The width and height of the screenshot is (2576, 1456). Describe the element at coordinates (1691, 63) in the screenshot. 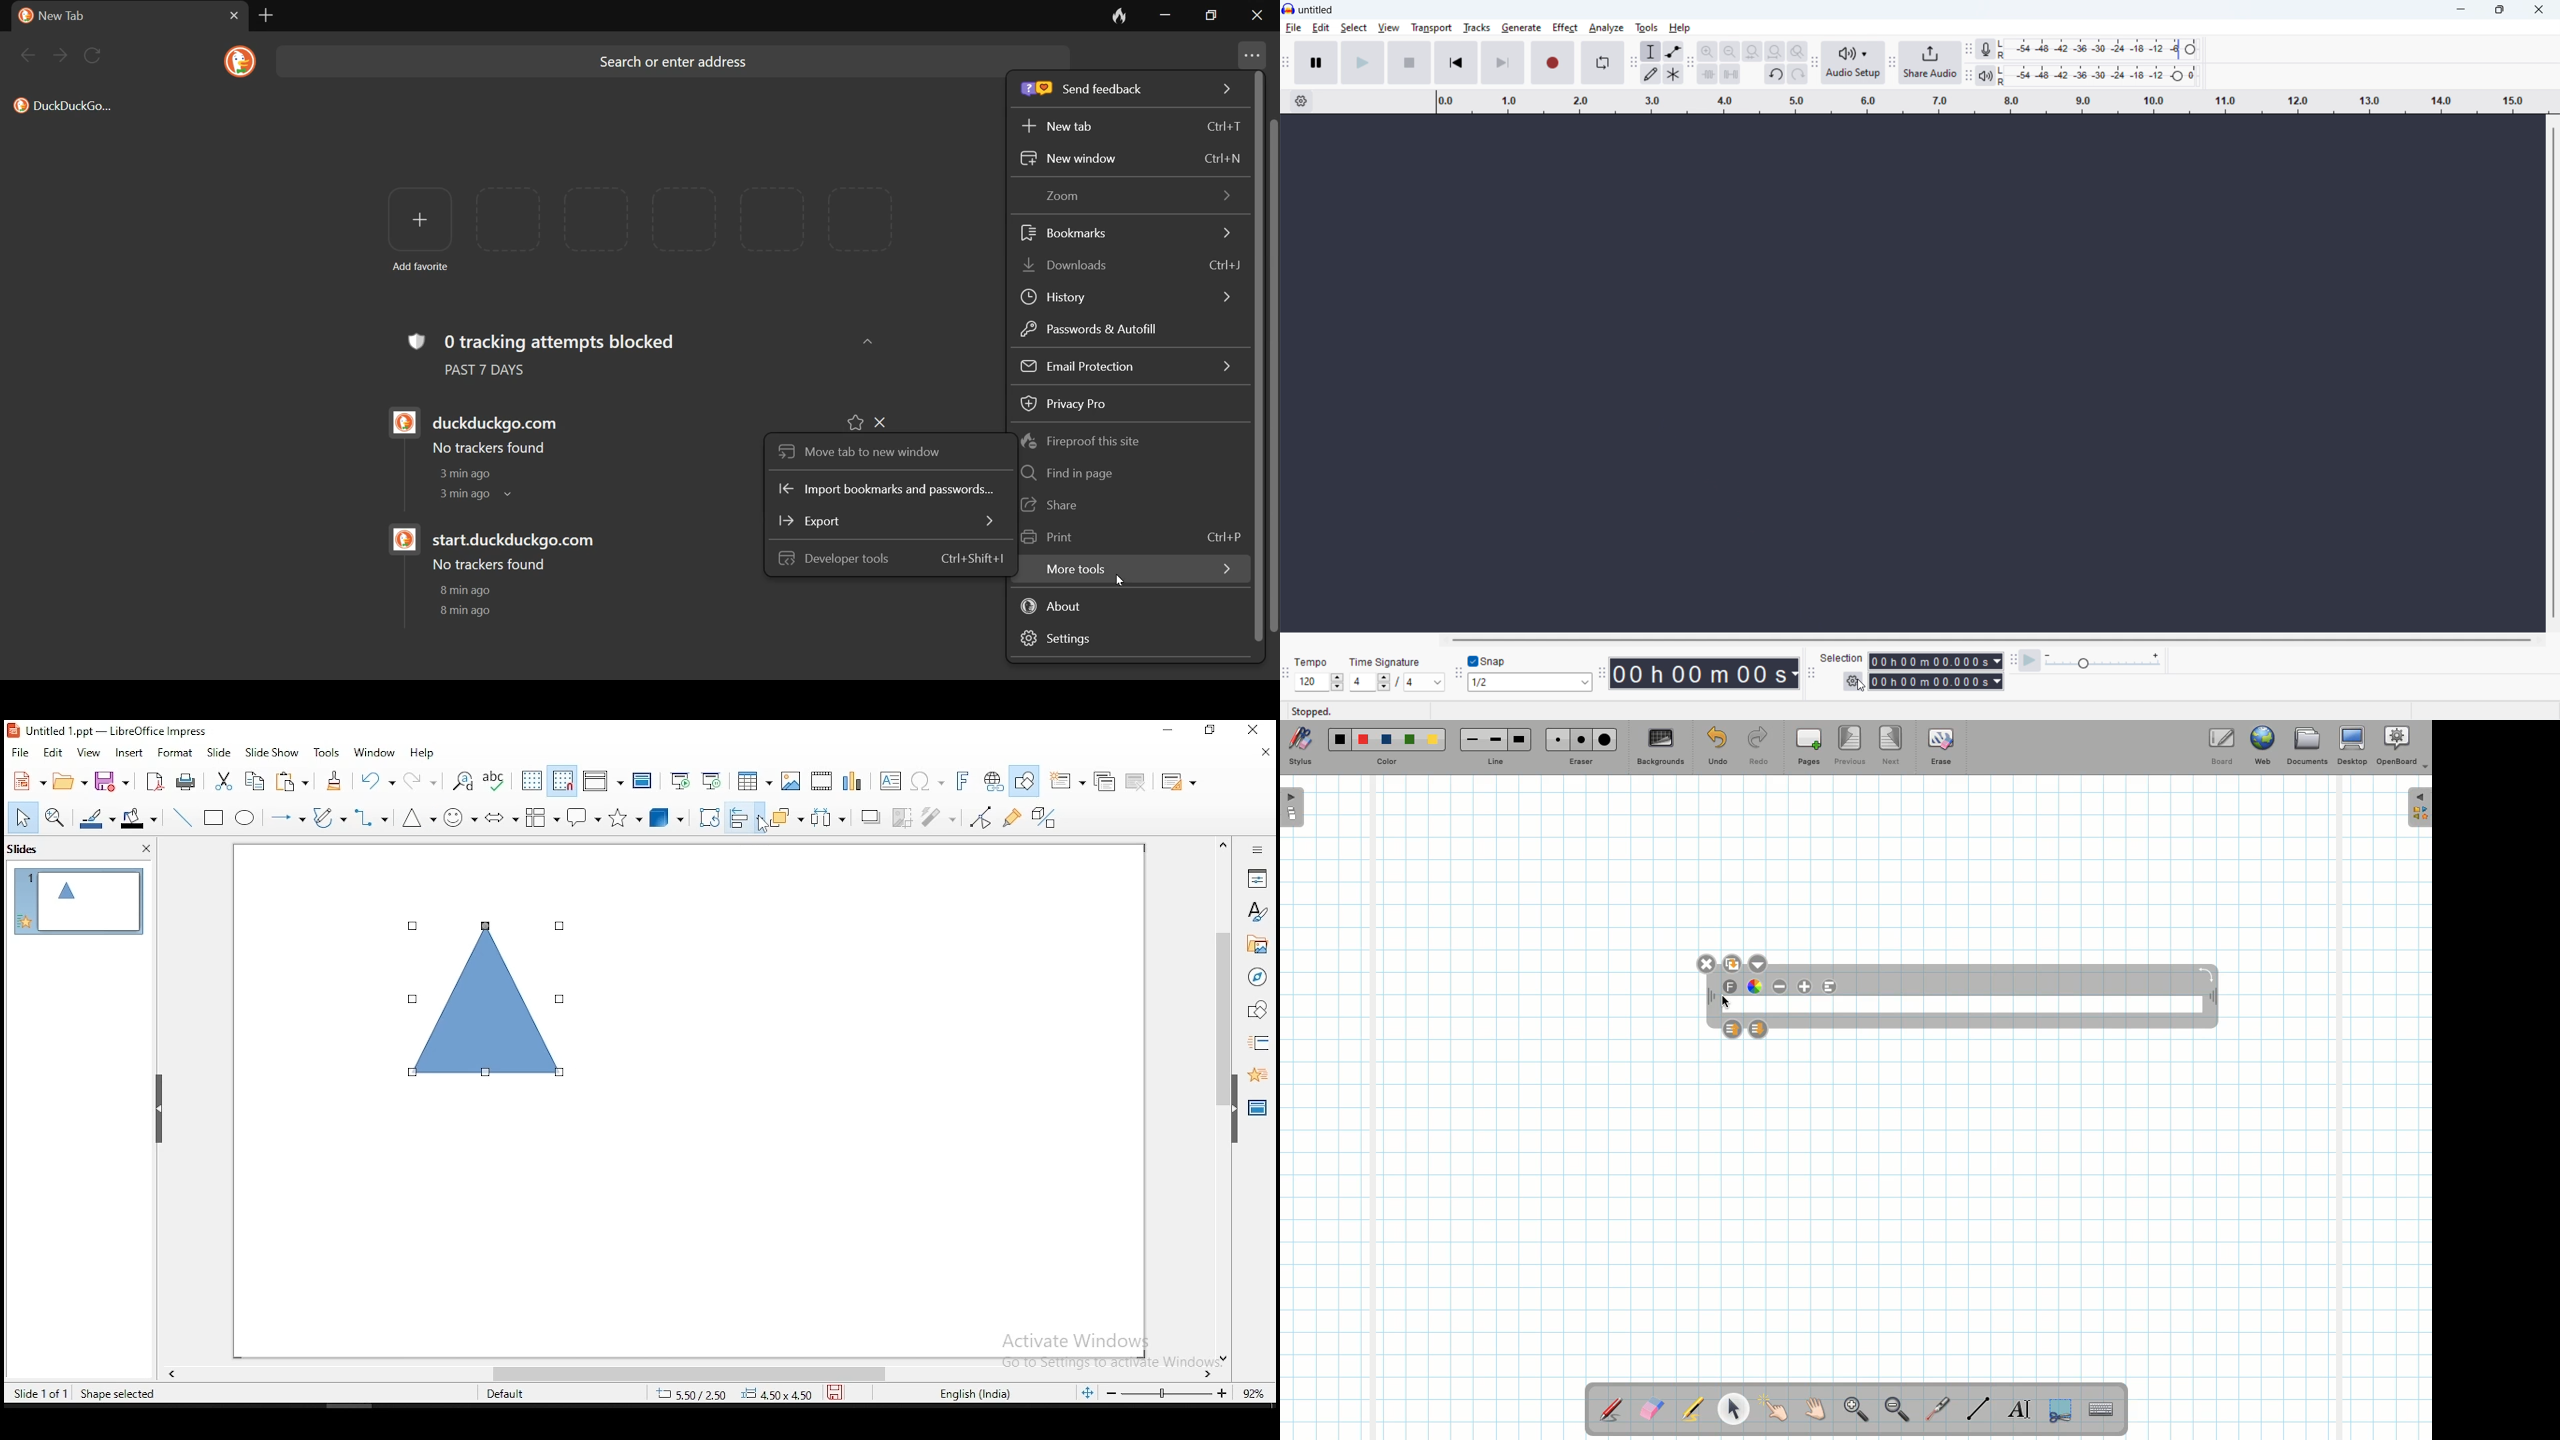

I see `edit toolbar` at that location.